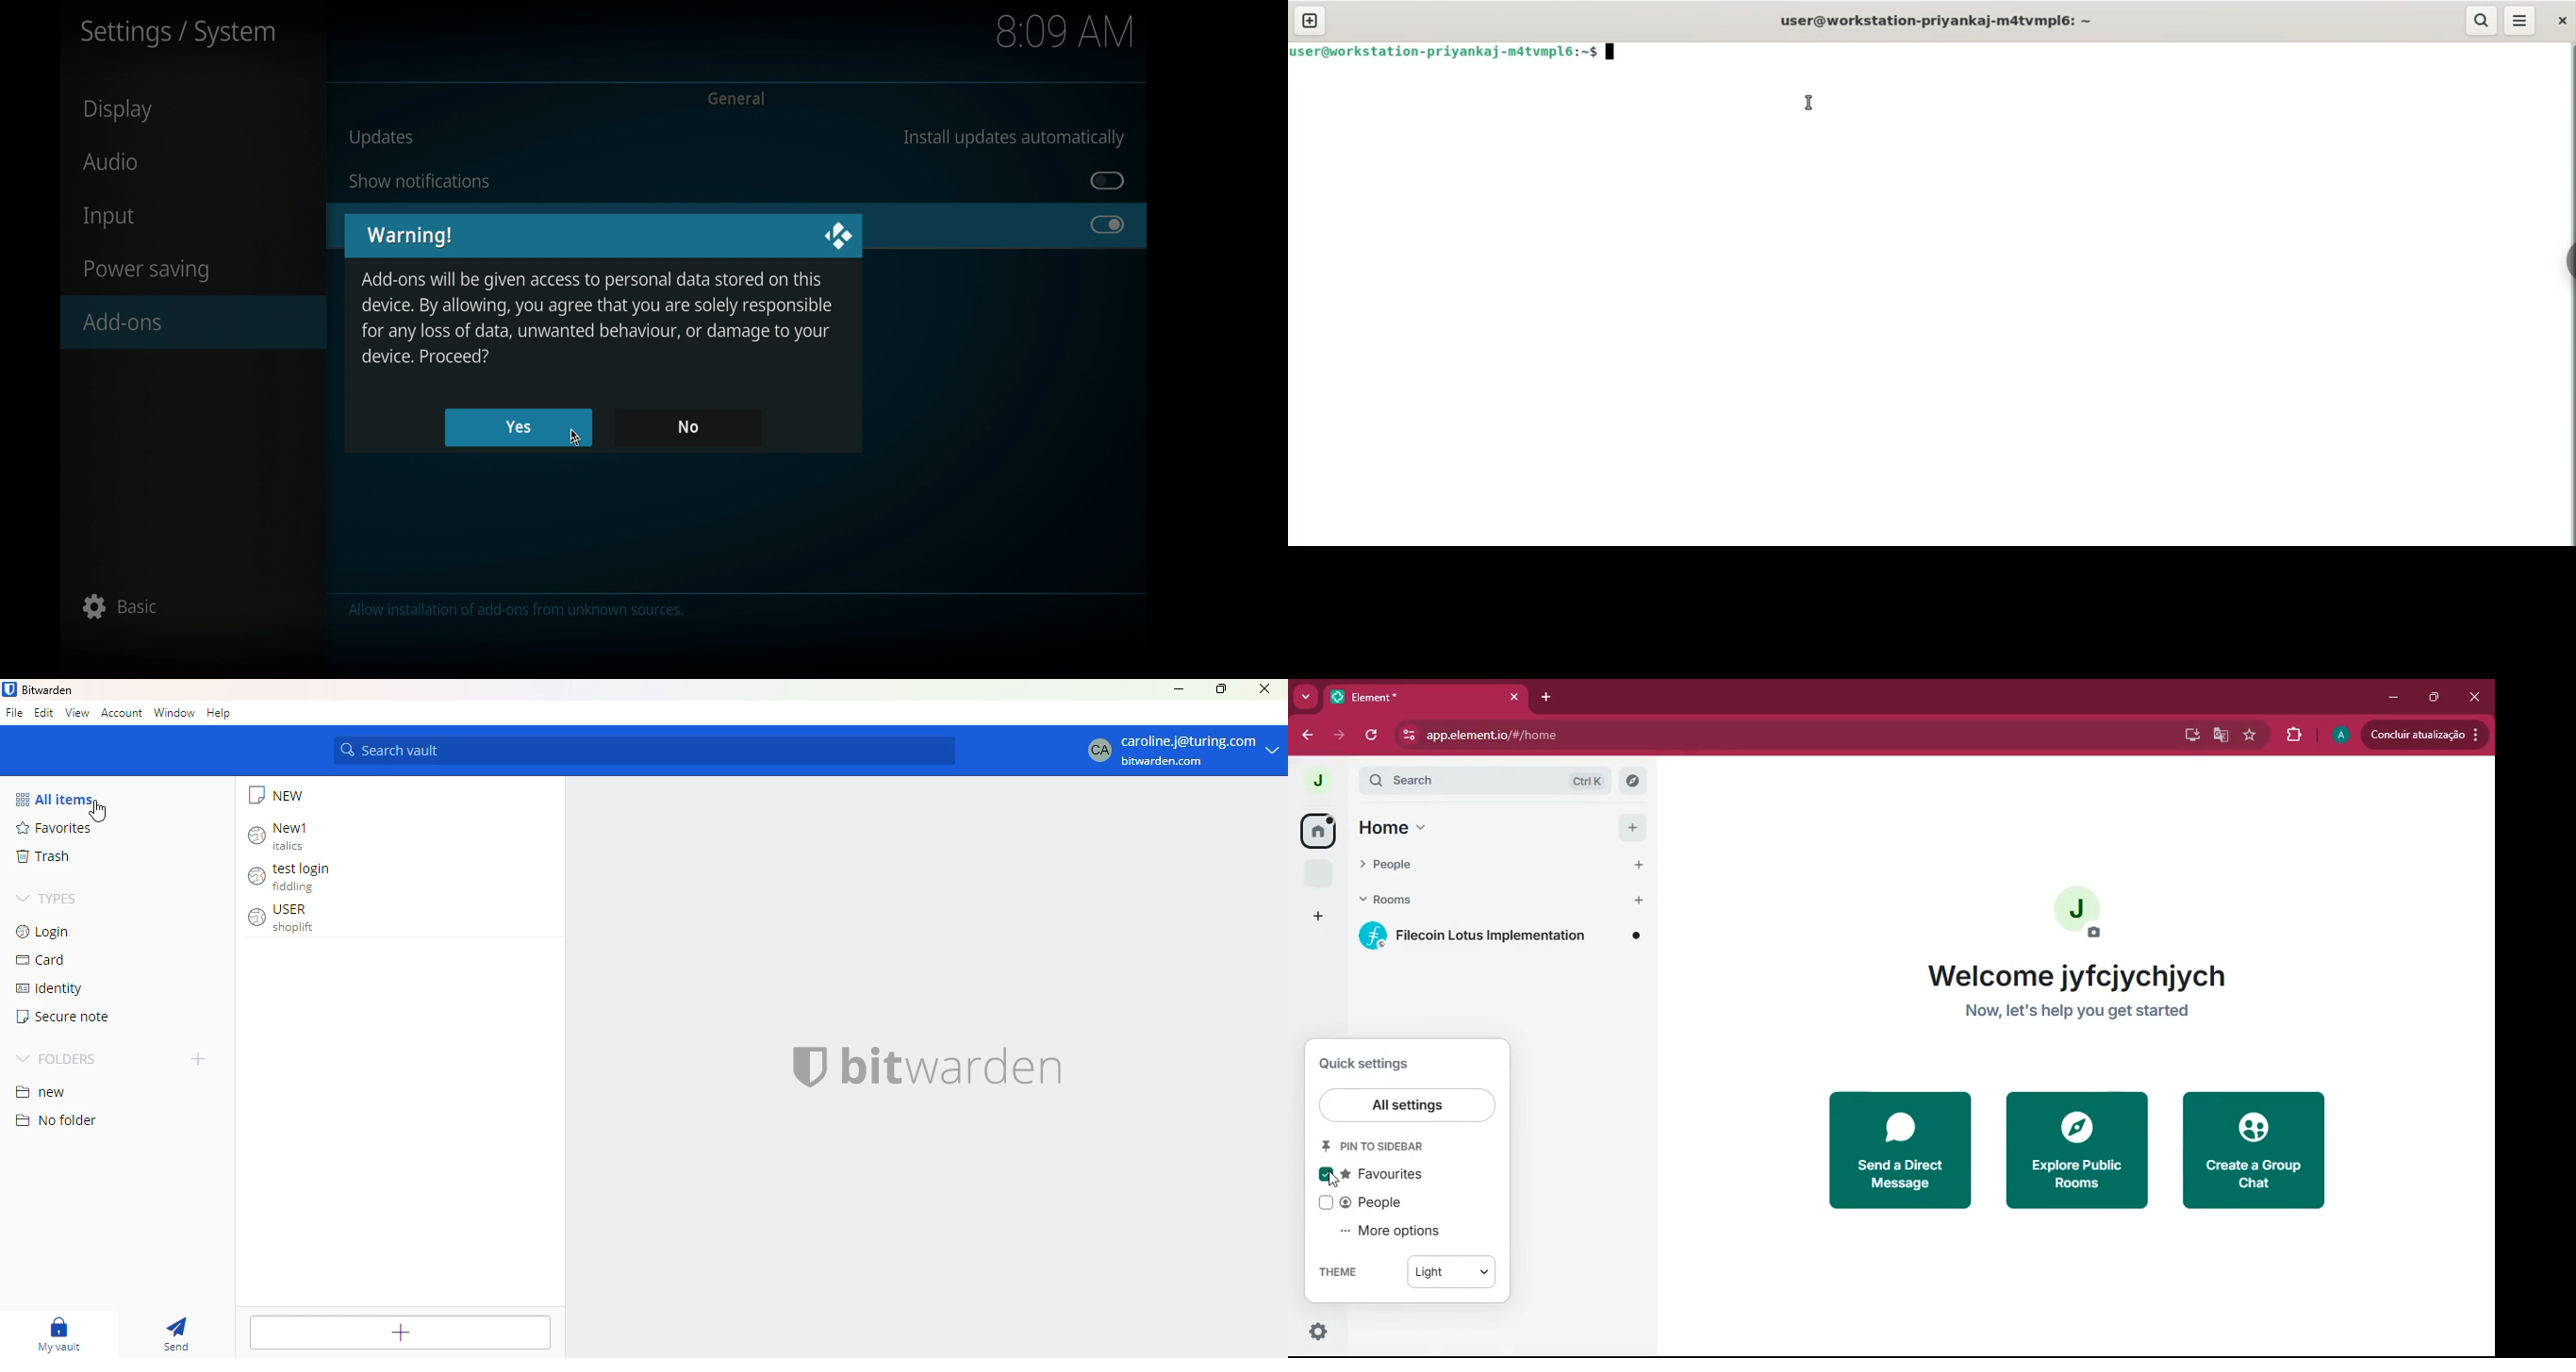 This screenshot has width=2576, height=1372. I want to click on Element, so click(1414, 698).